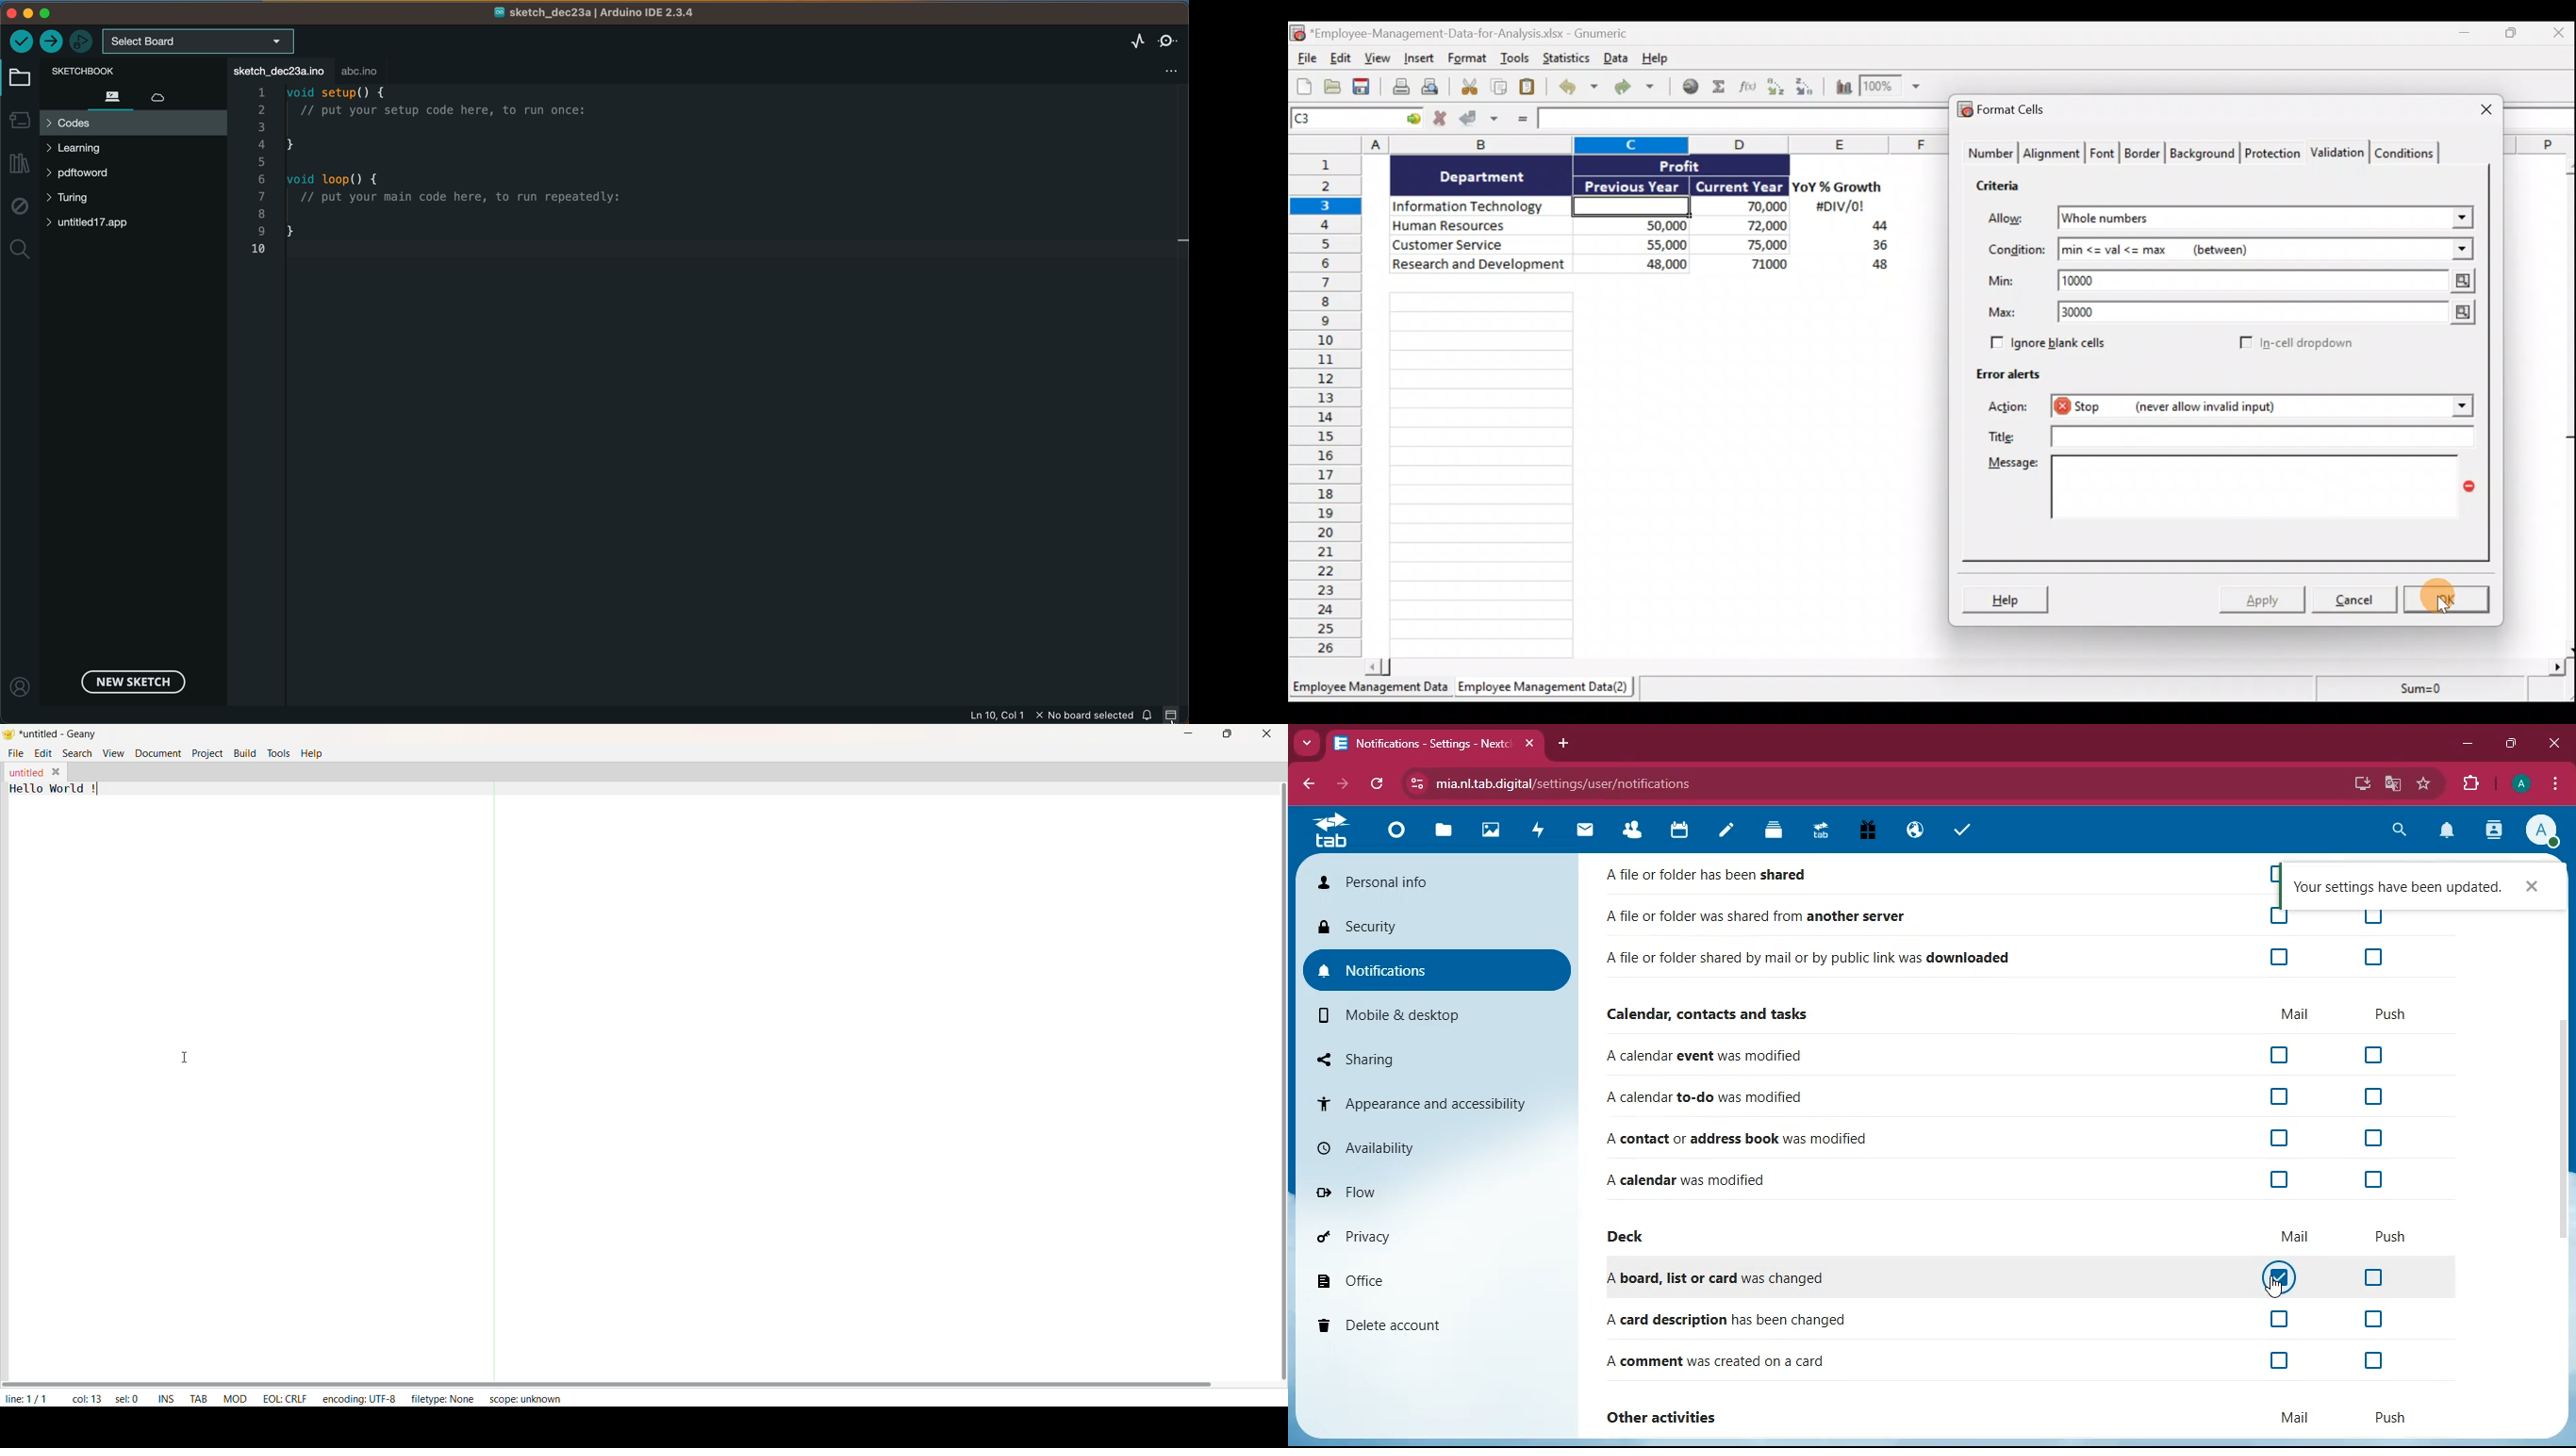  Describe the element at coordinates (2375, 1051) in the screenshot. I see `off` at that location.